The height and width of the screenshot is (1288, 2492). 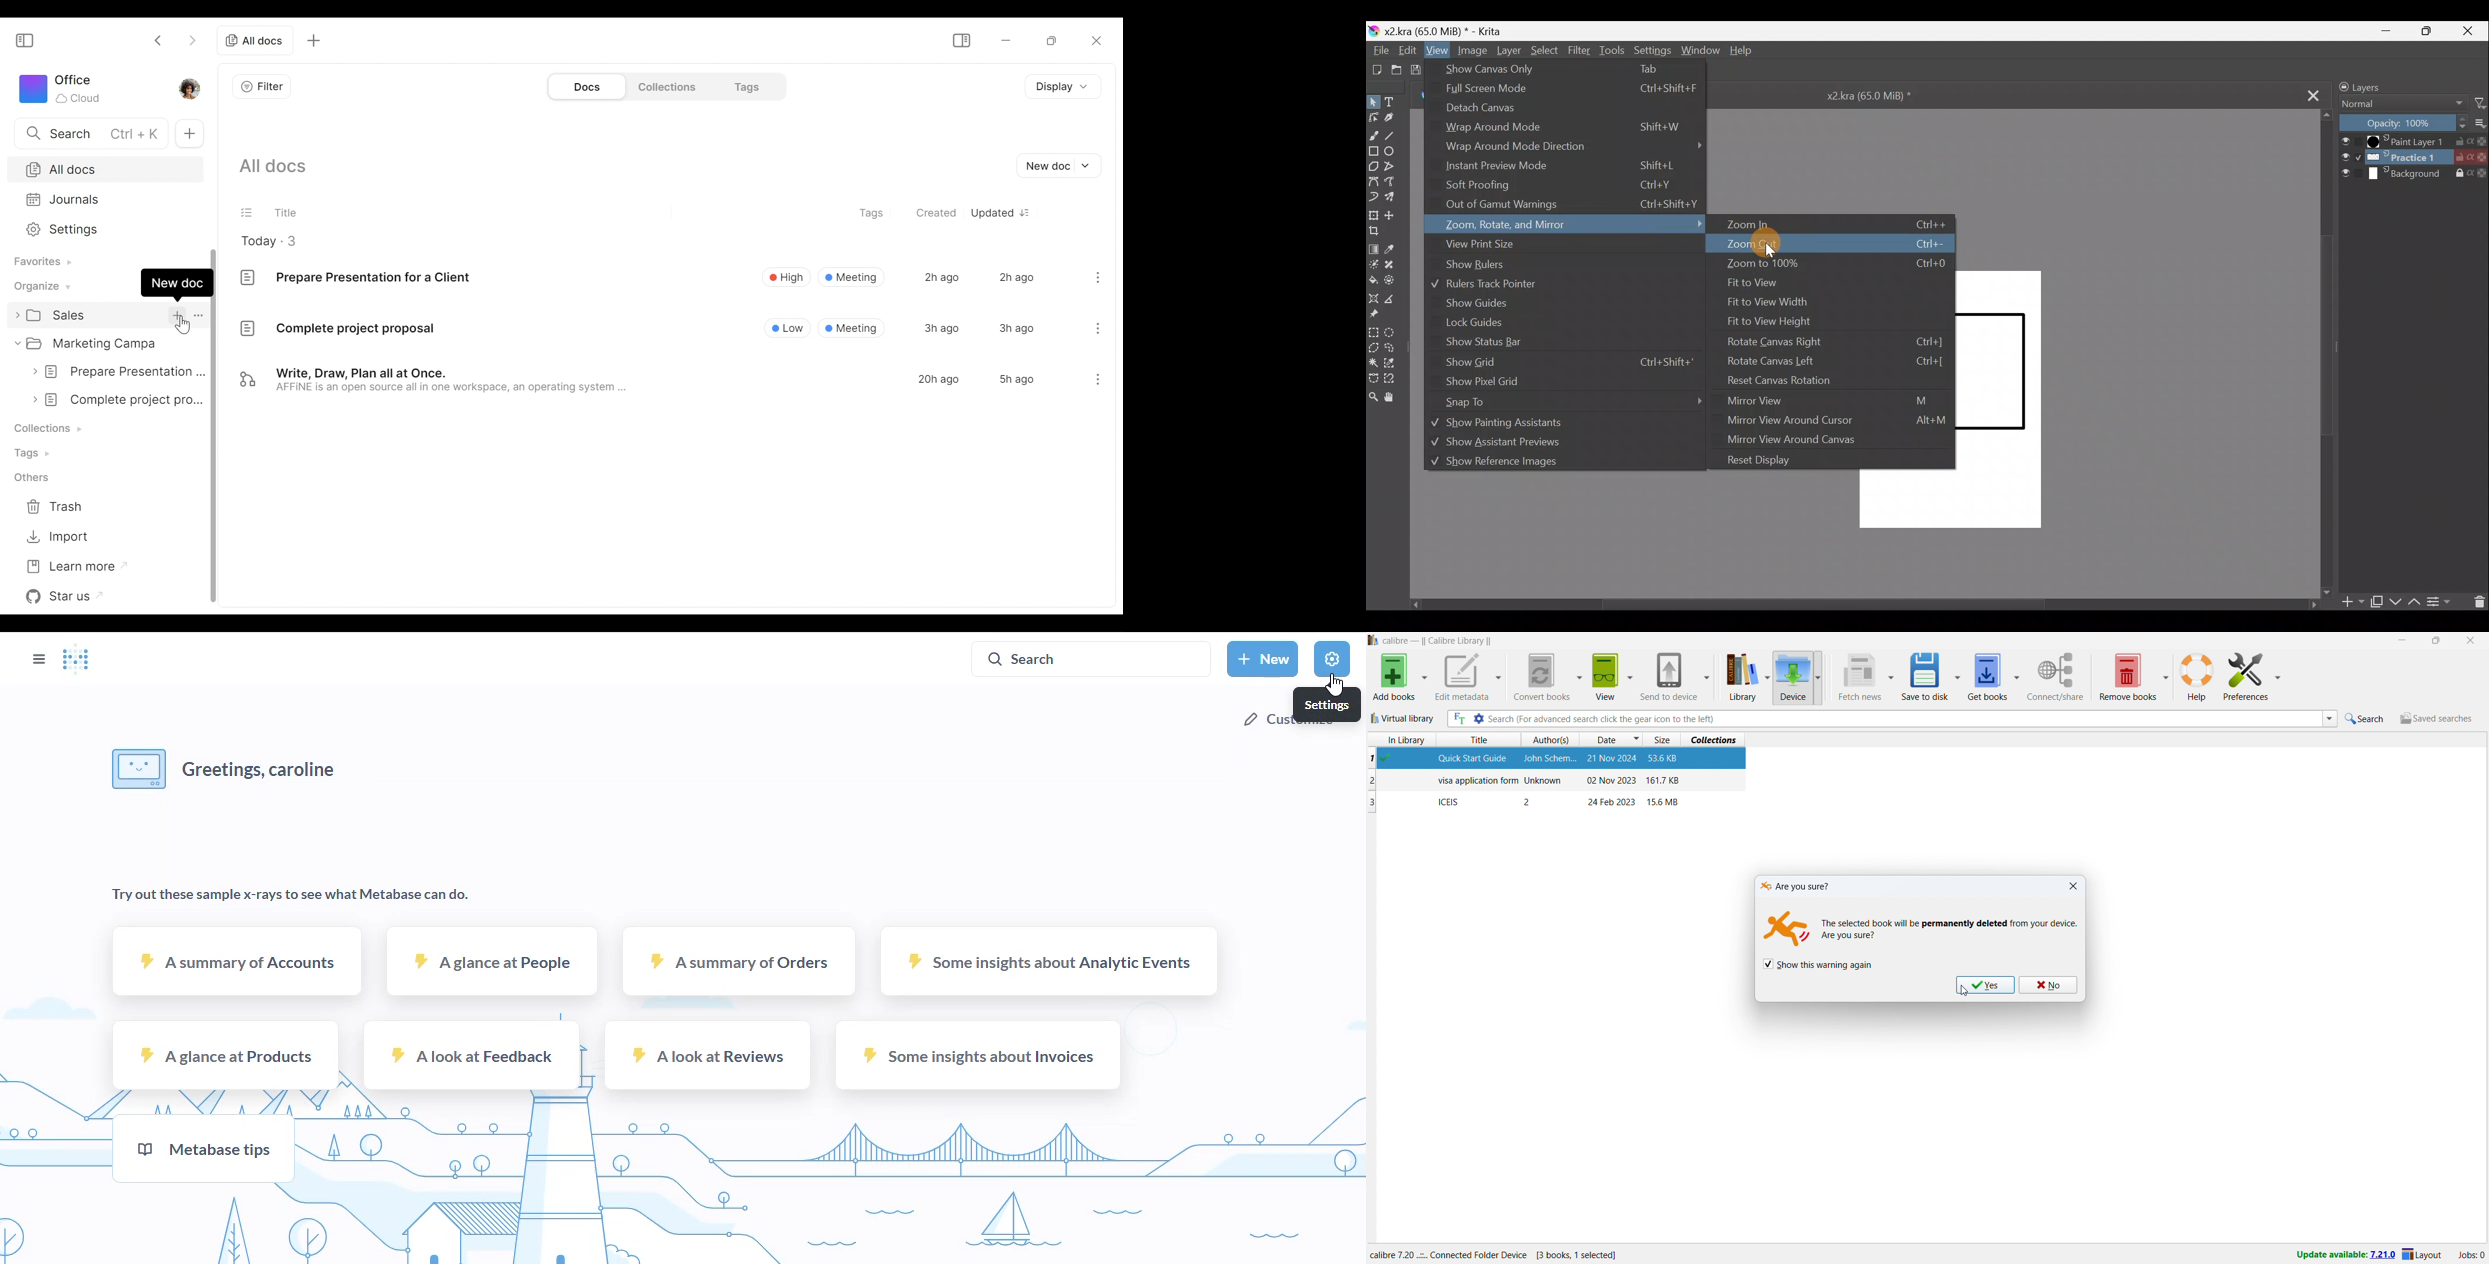 I want to click on Reset display, so click(x=1765, y=459).